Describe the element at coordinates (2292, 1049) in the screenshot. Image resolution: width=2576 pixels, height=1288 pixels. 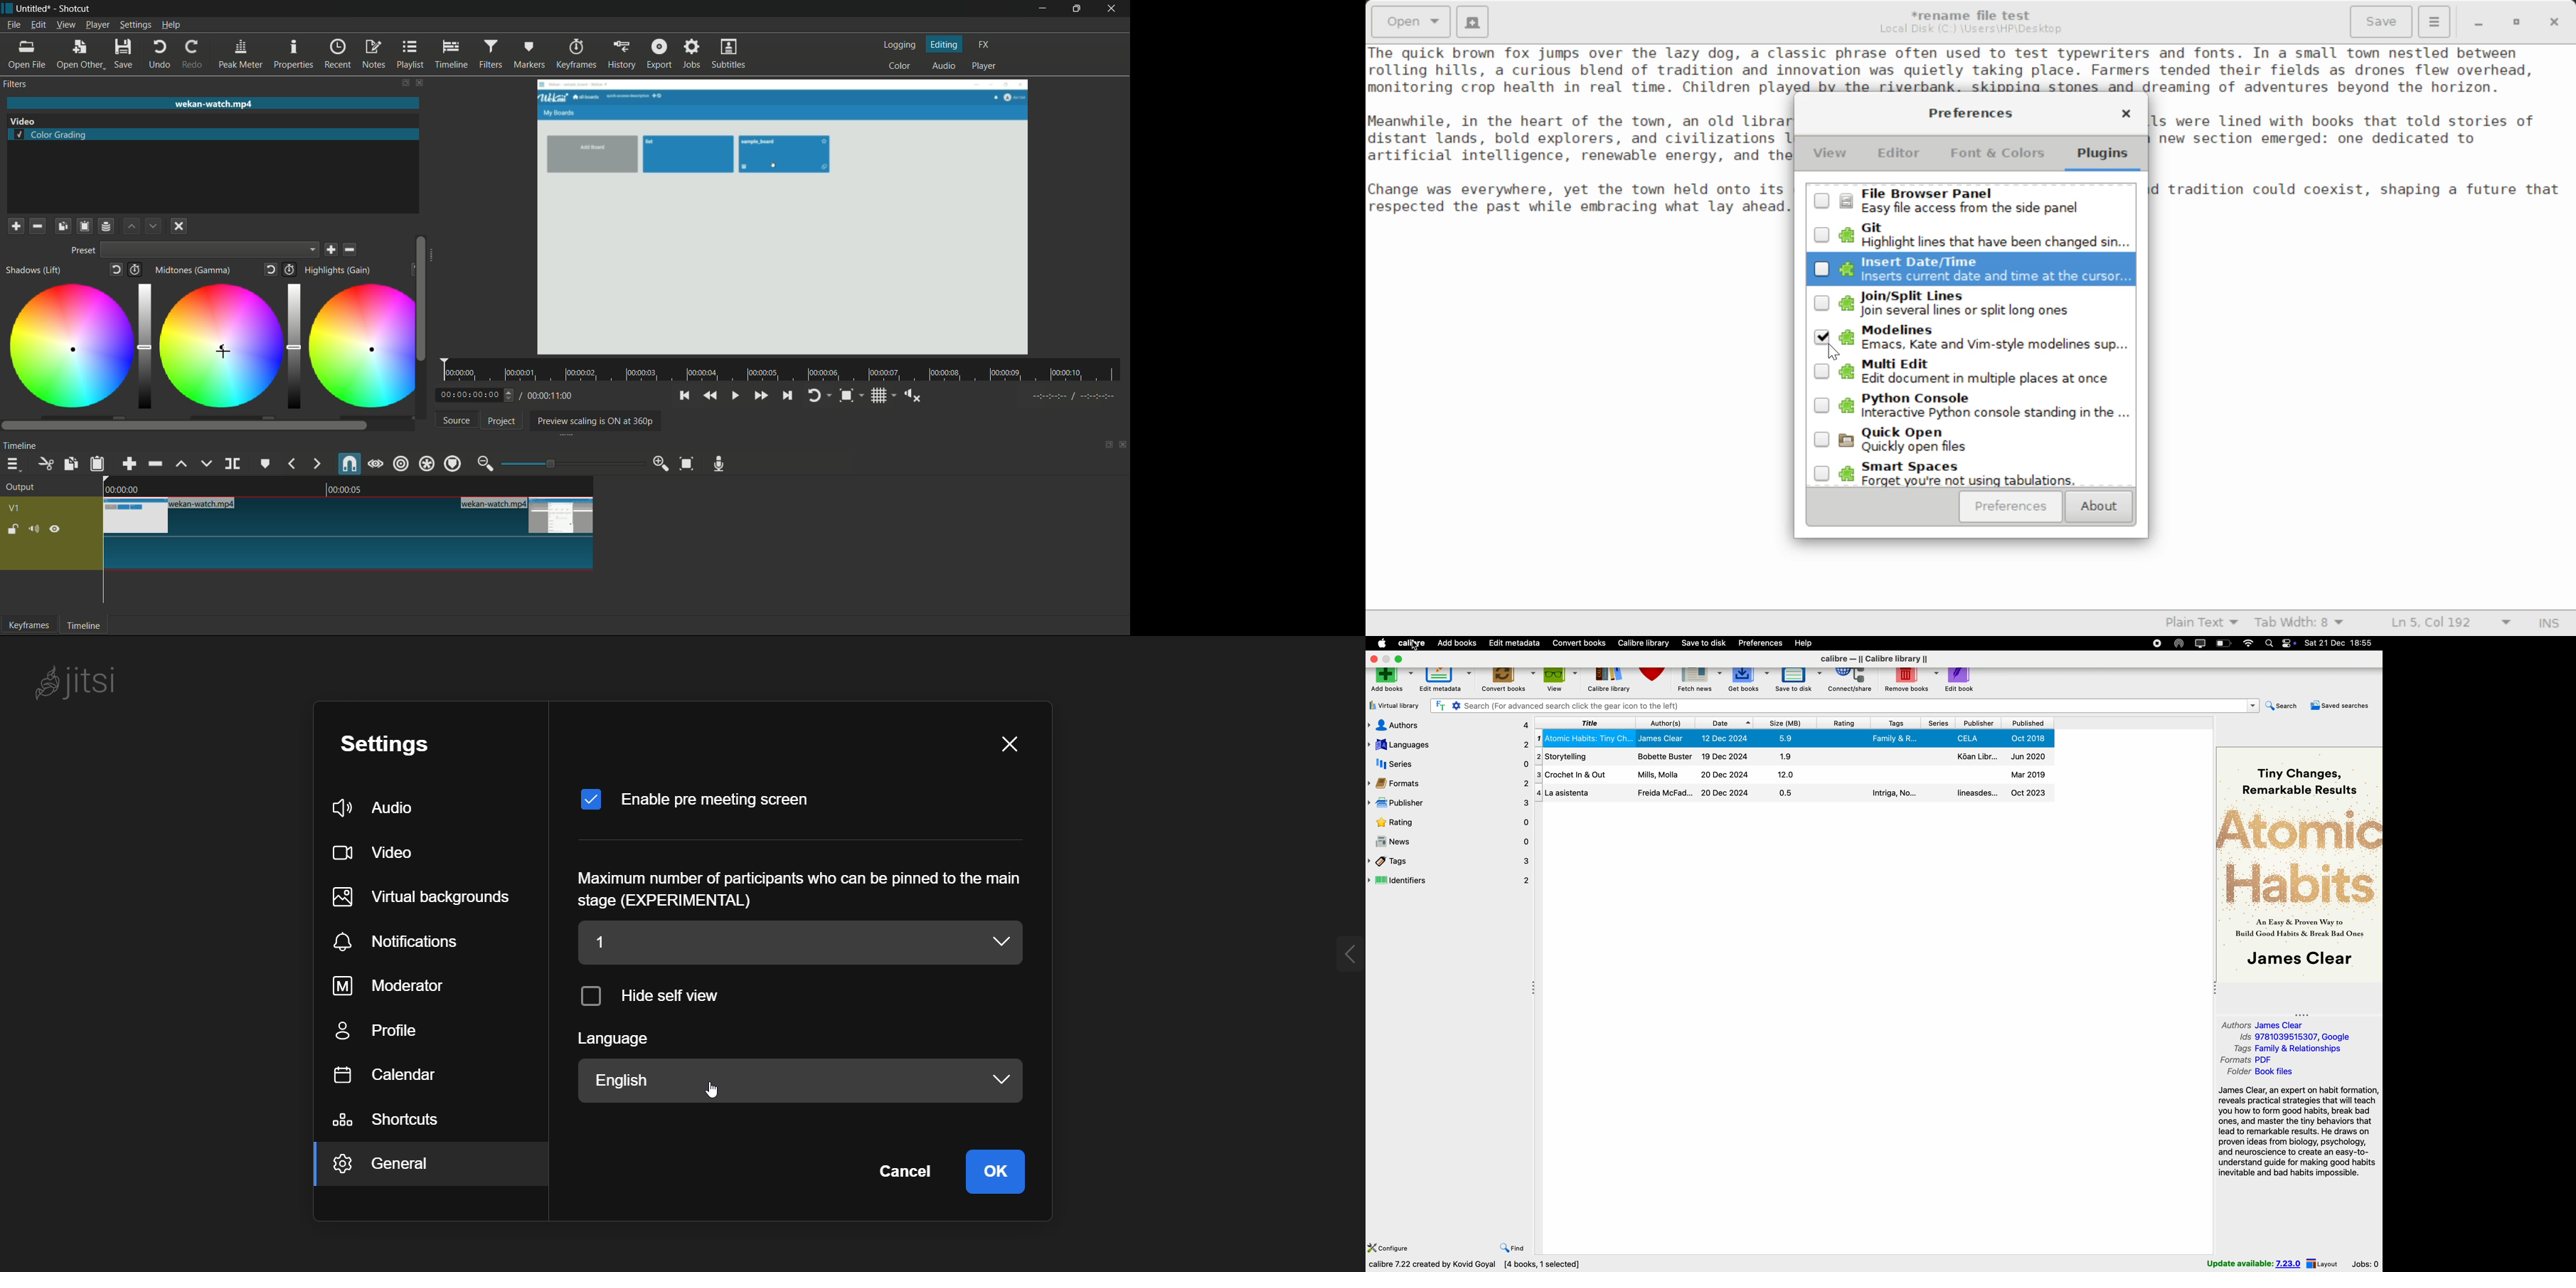
I see `tags Family & Relationships` at that location.